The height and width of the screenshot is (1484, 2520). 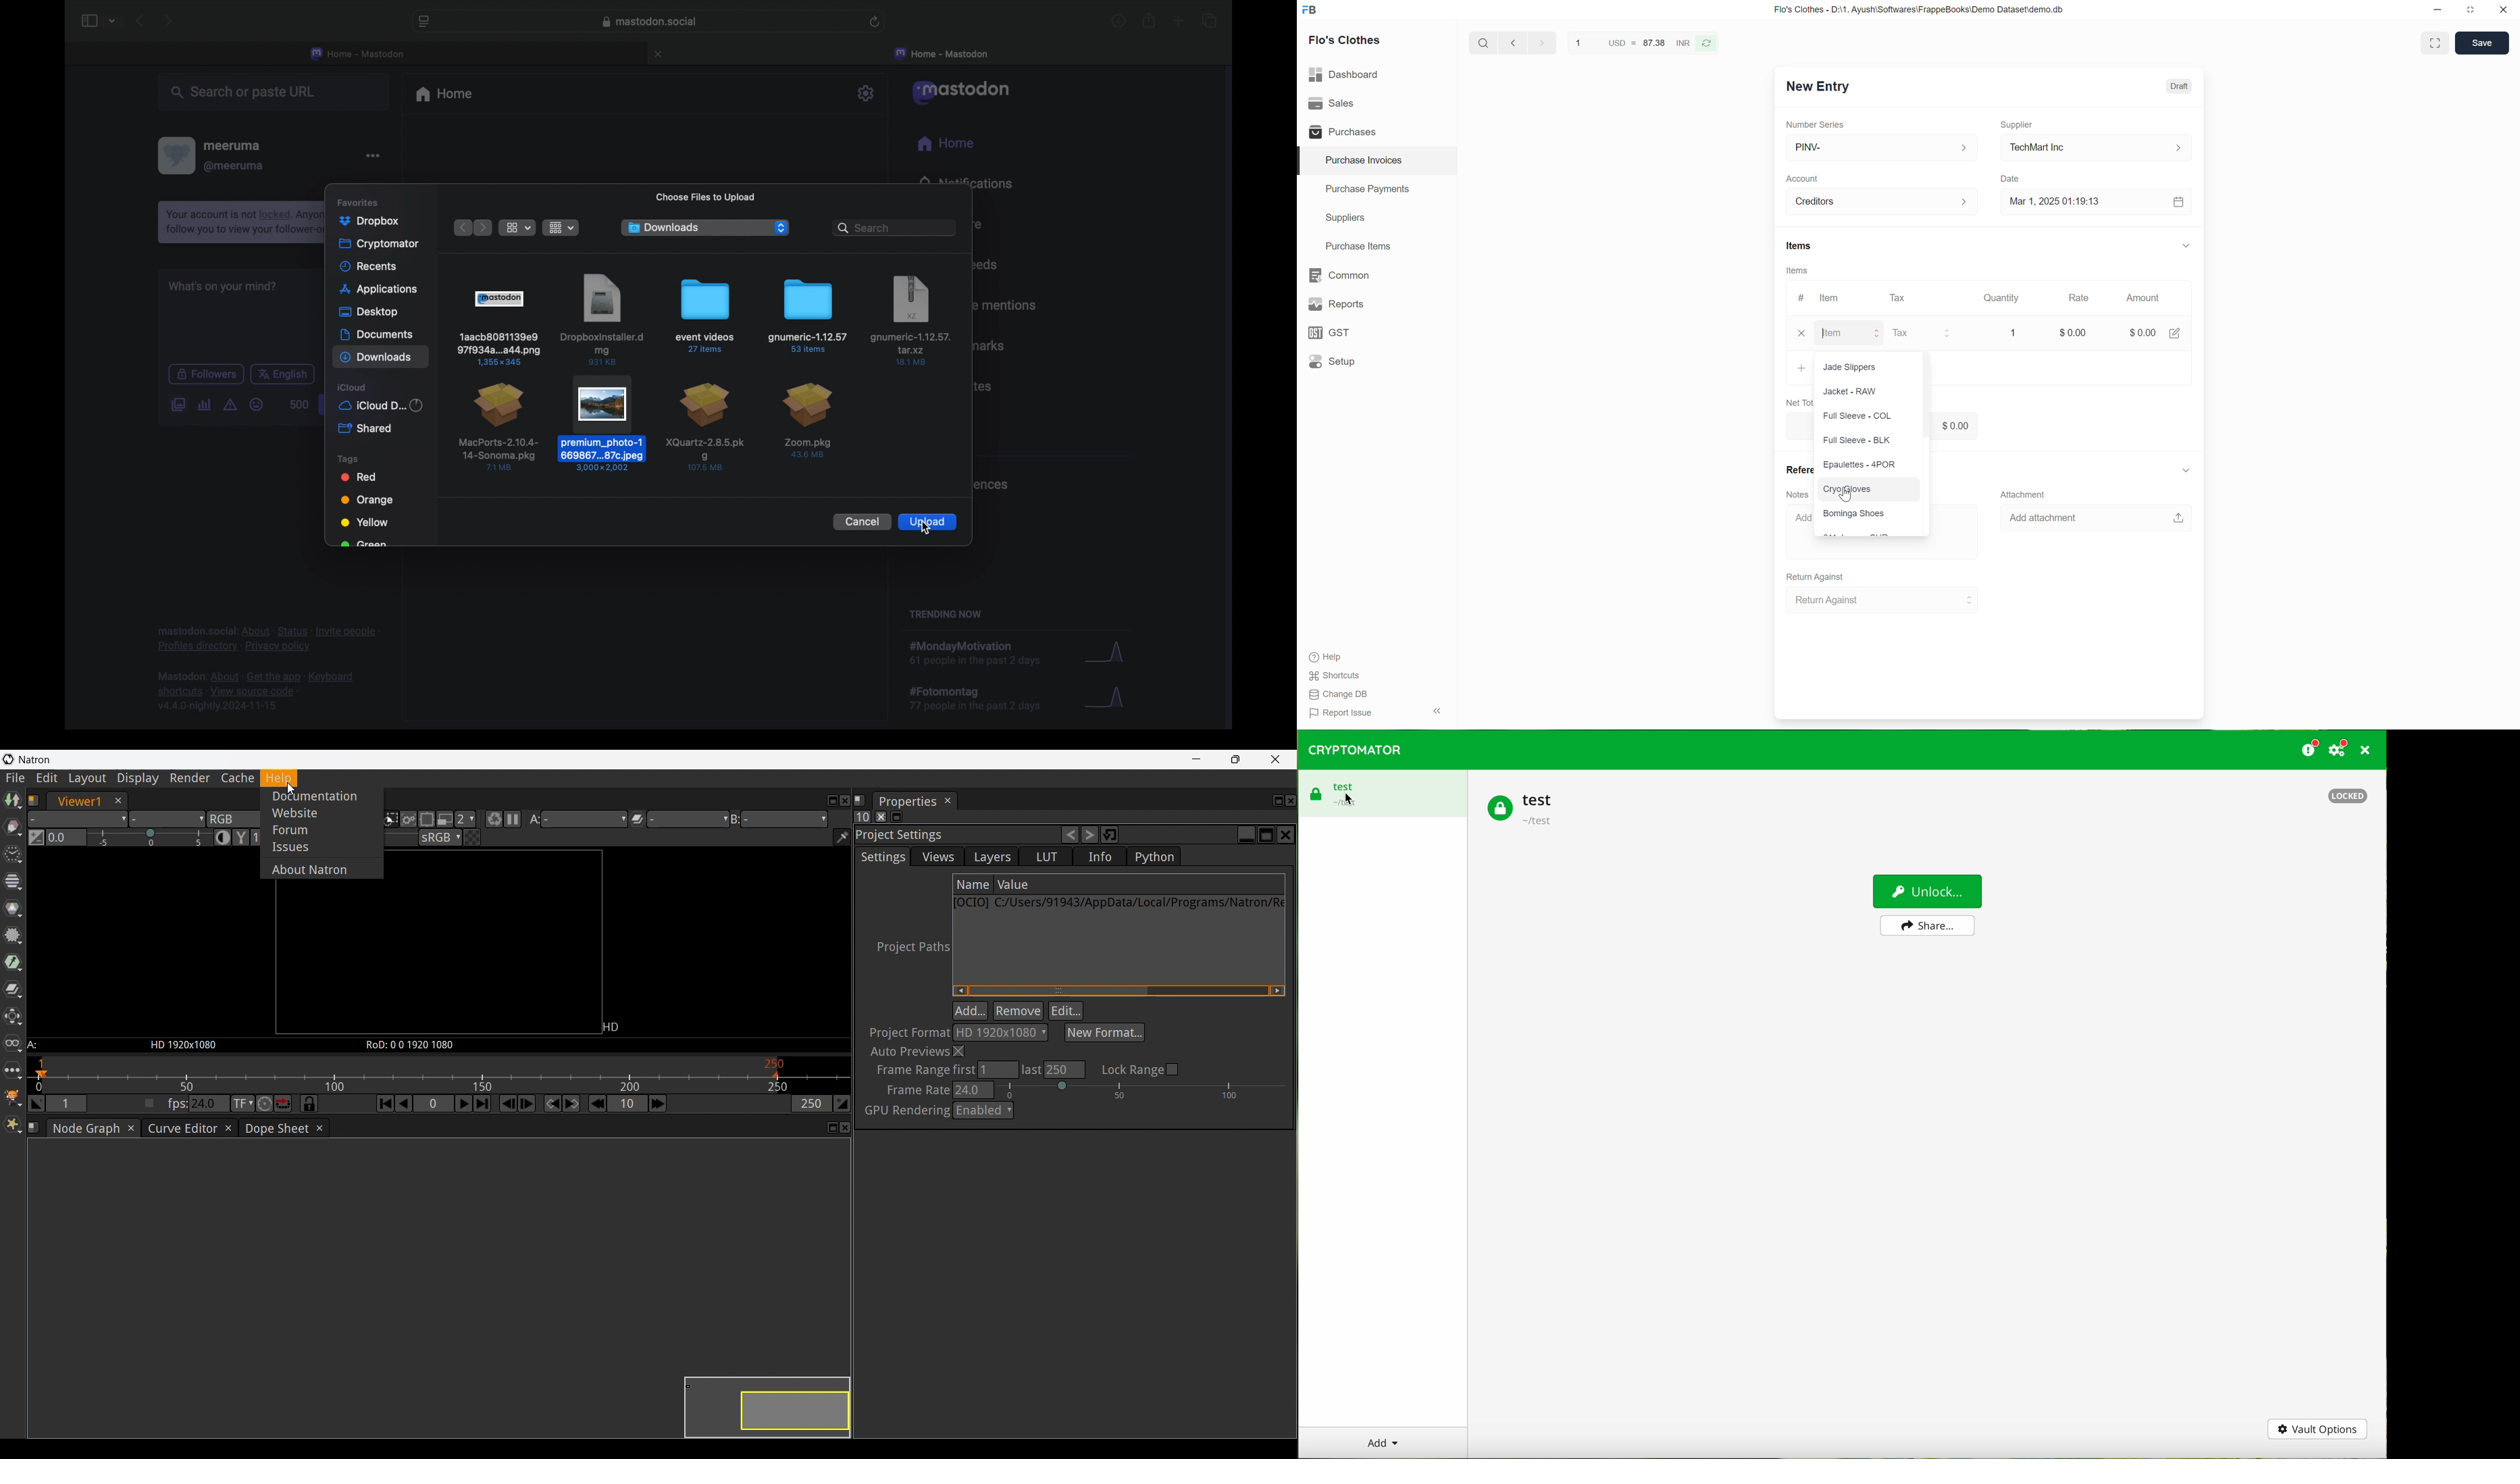 I want to click on shared, so click(x=366, y=428).